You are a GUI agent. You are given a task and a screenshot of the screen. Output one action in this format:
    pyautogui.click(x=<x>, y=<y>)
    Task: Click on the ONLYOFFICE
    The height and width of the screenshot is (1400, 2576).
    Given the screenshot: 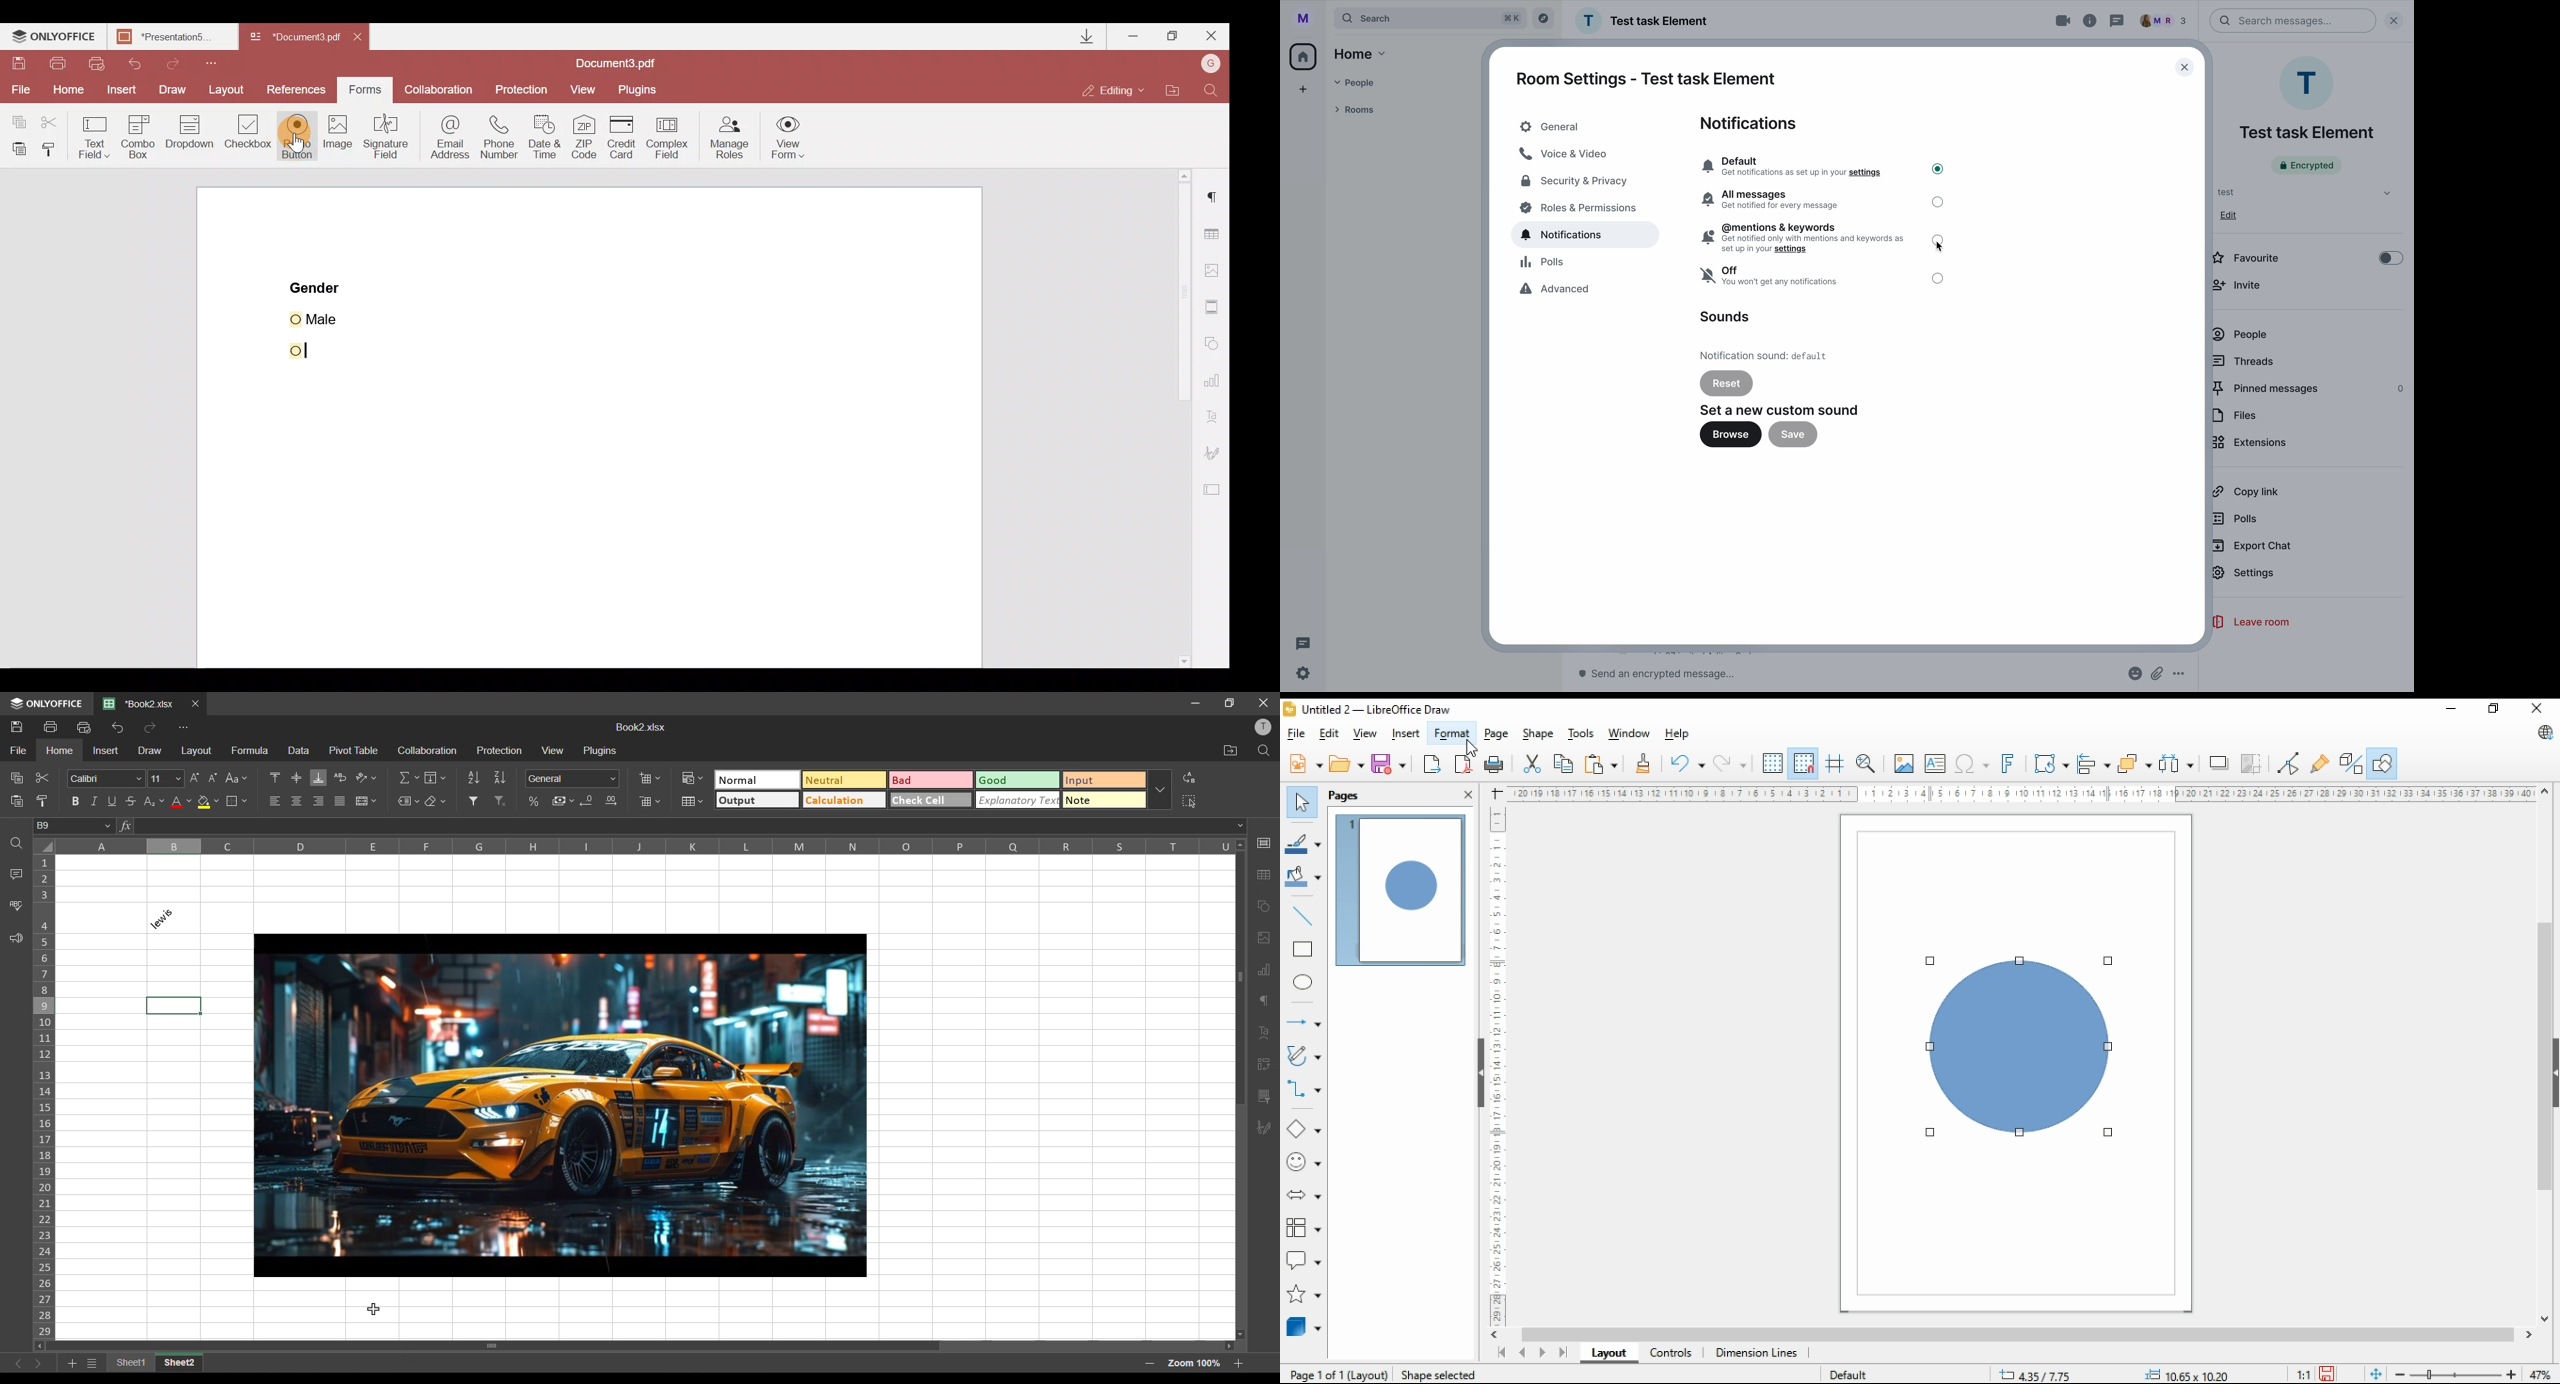 What is the action you would take?
    pyautogui.click(x=59, y=705)
    